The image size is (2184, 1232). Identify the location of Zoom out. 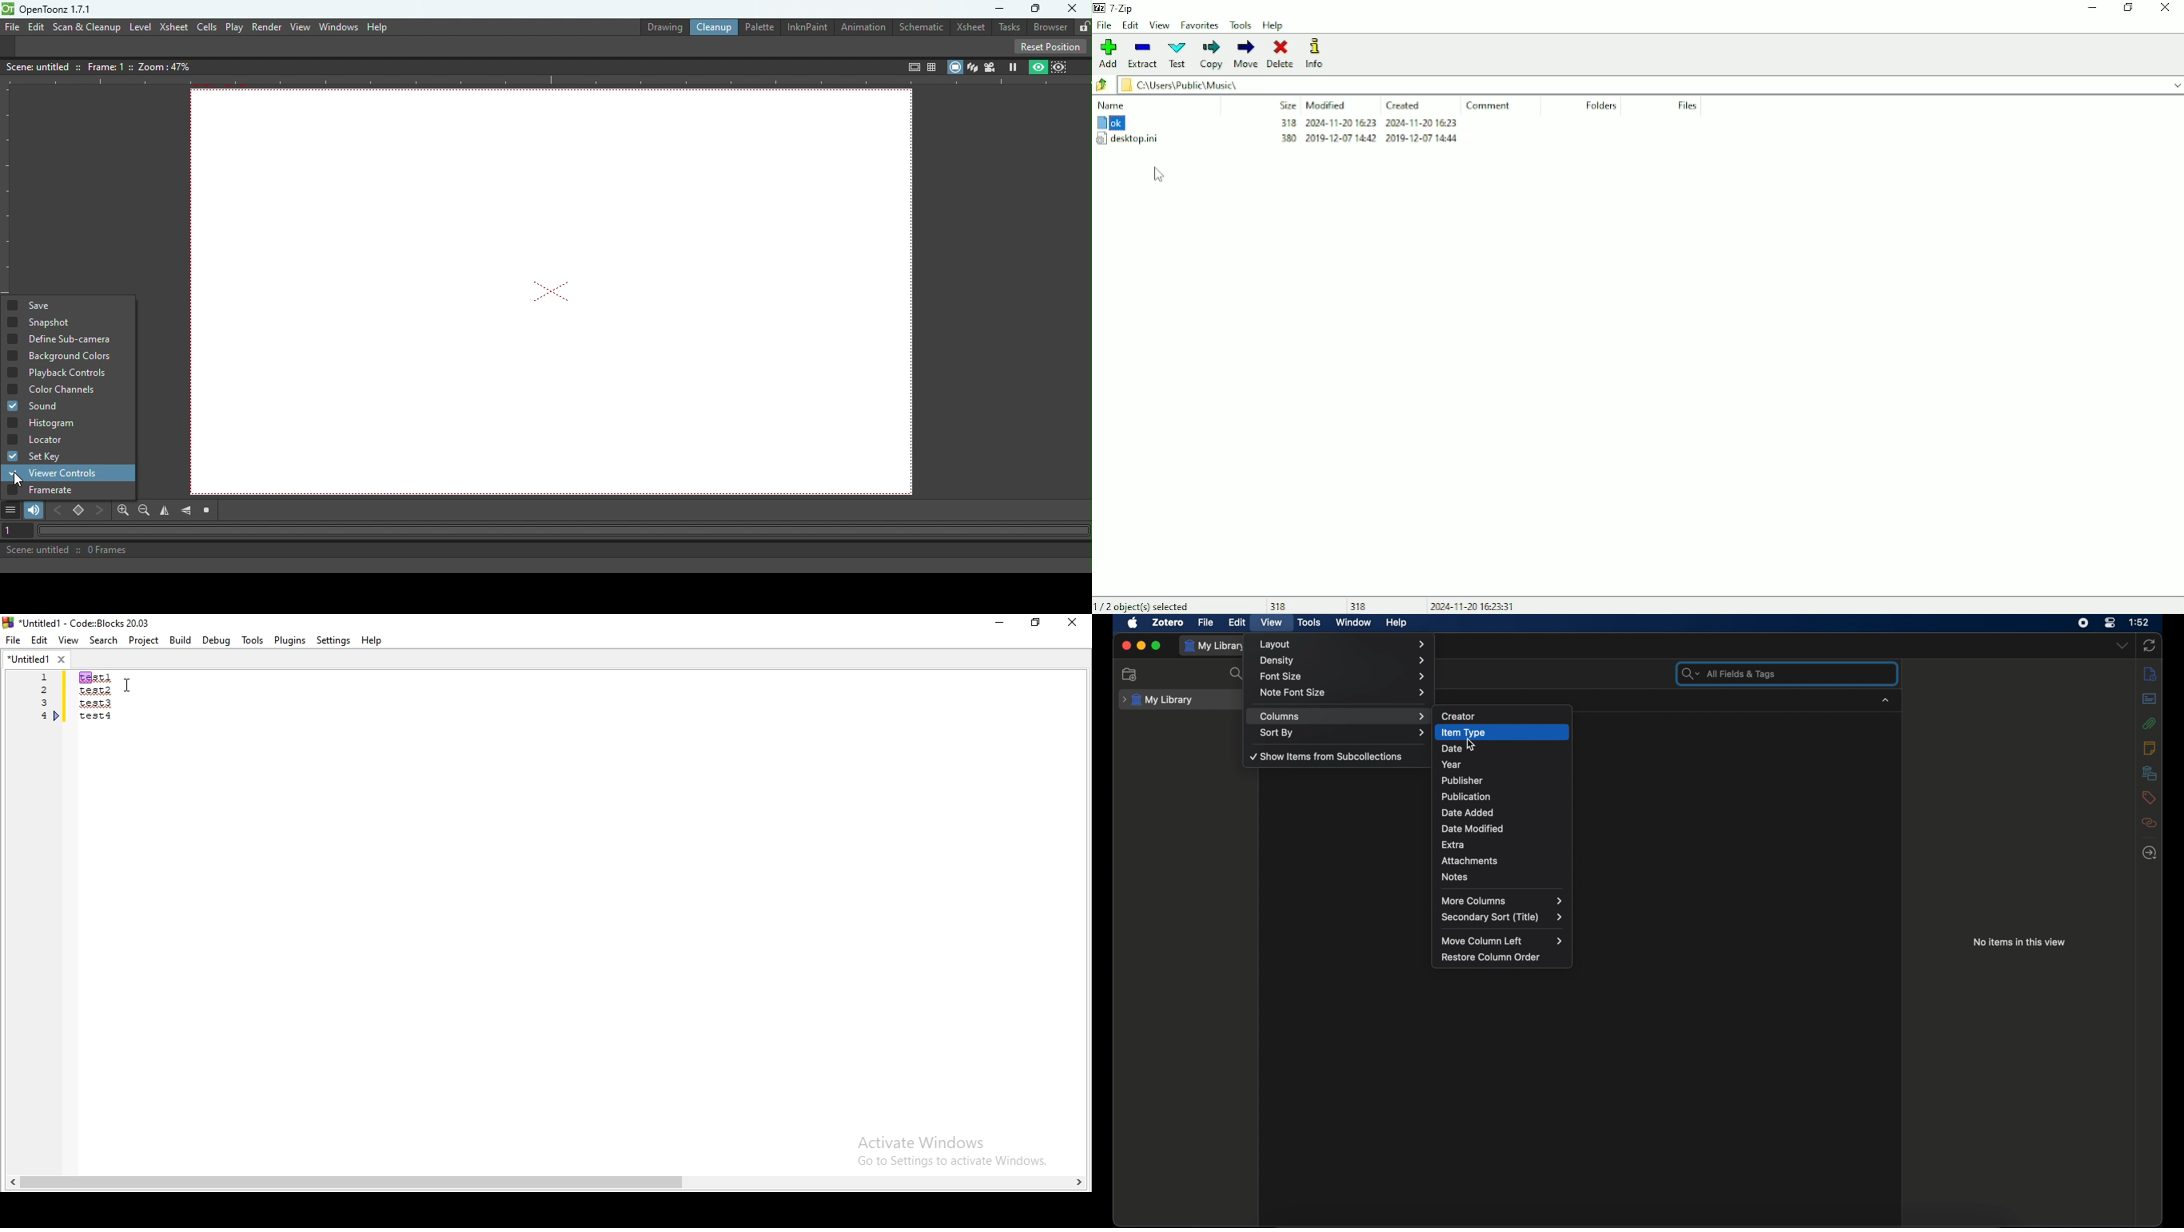
(147, 512).